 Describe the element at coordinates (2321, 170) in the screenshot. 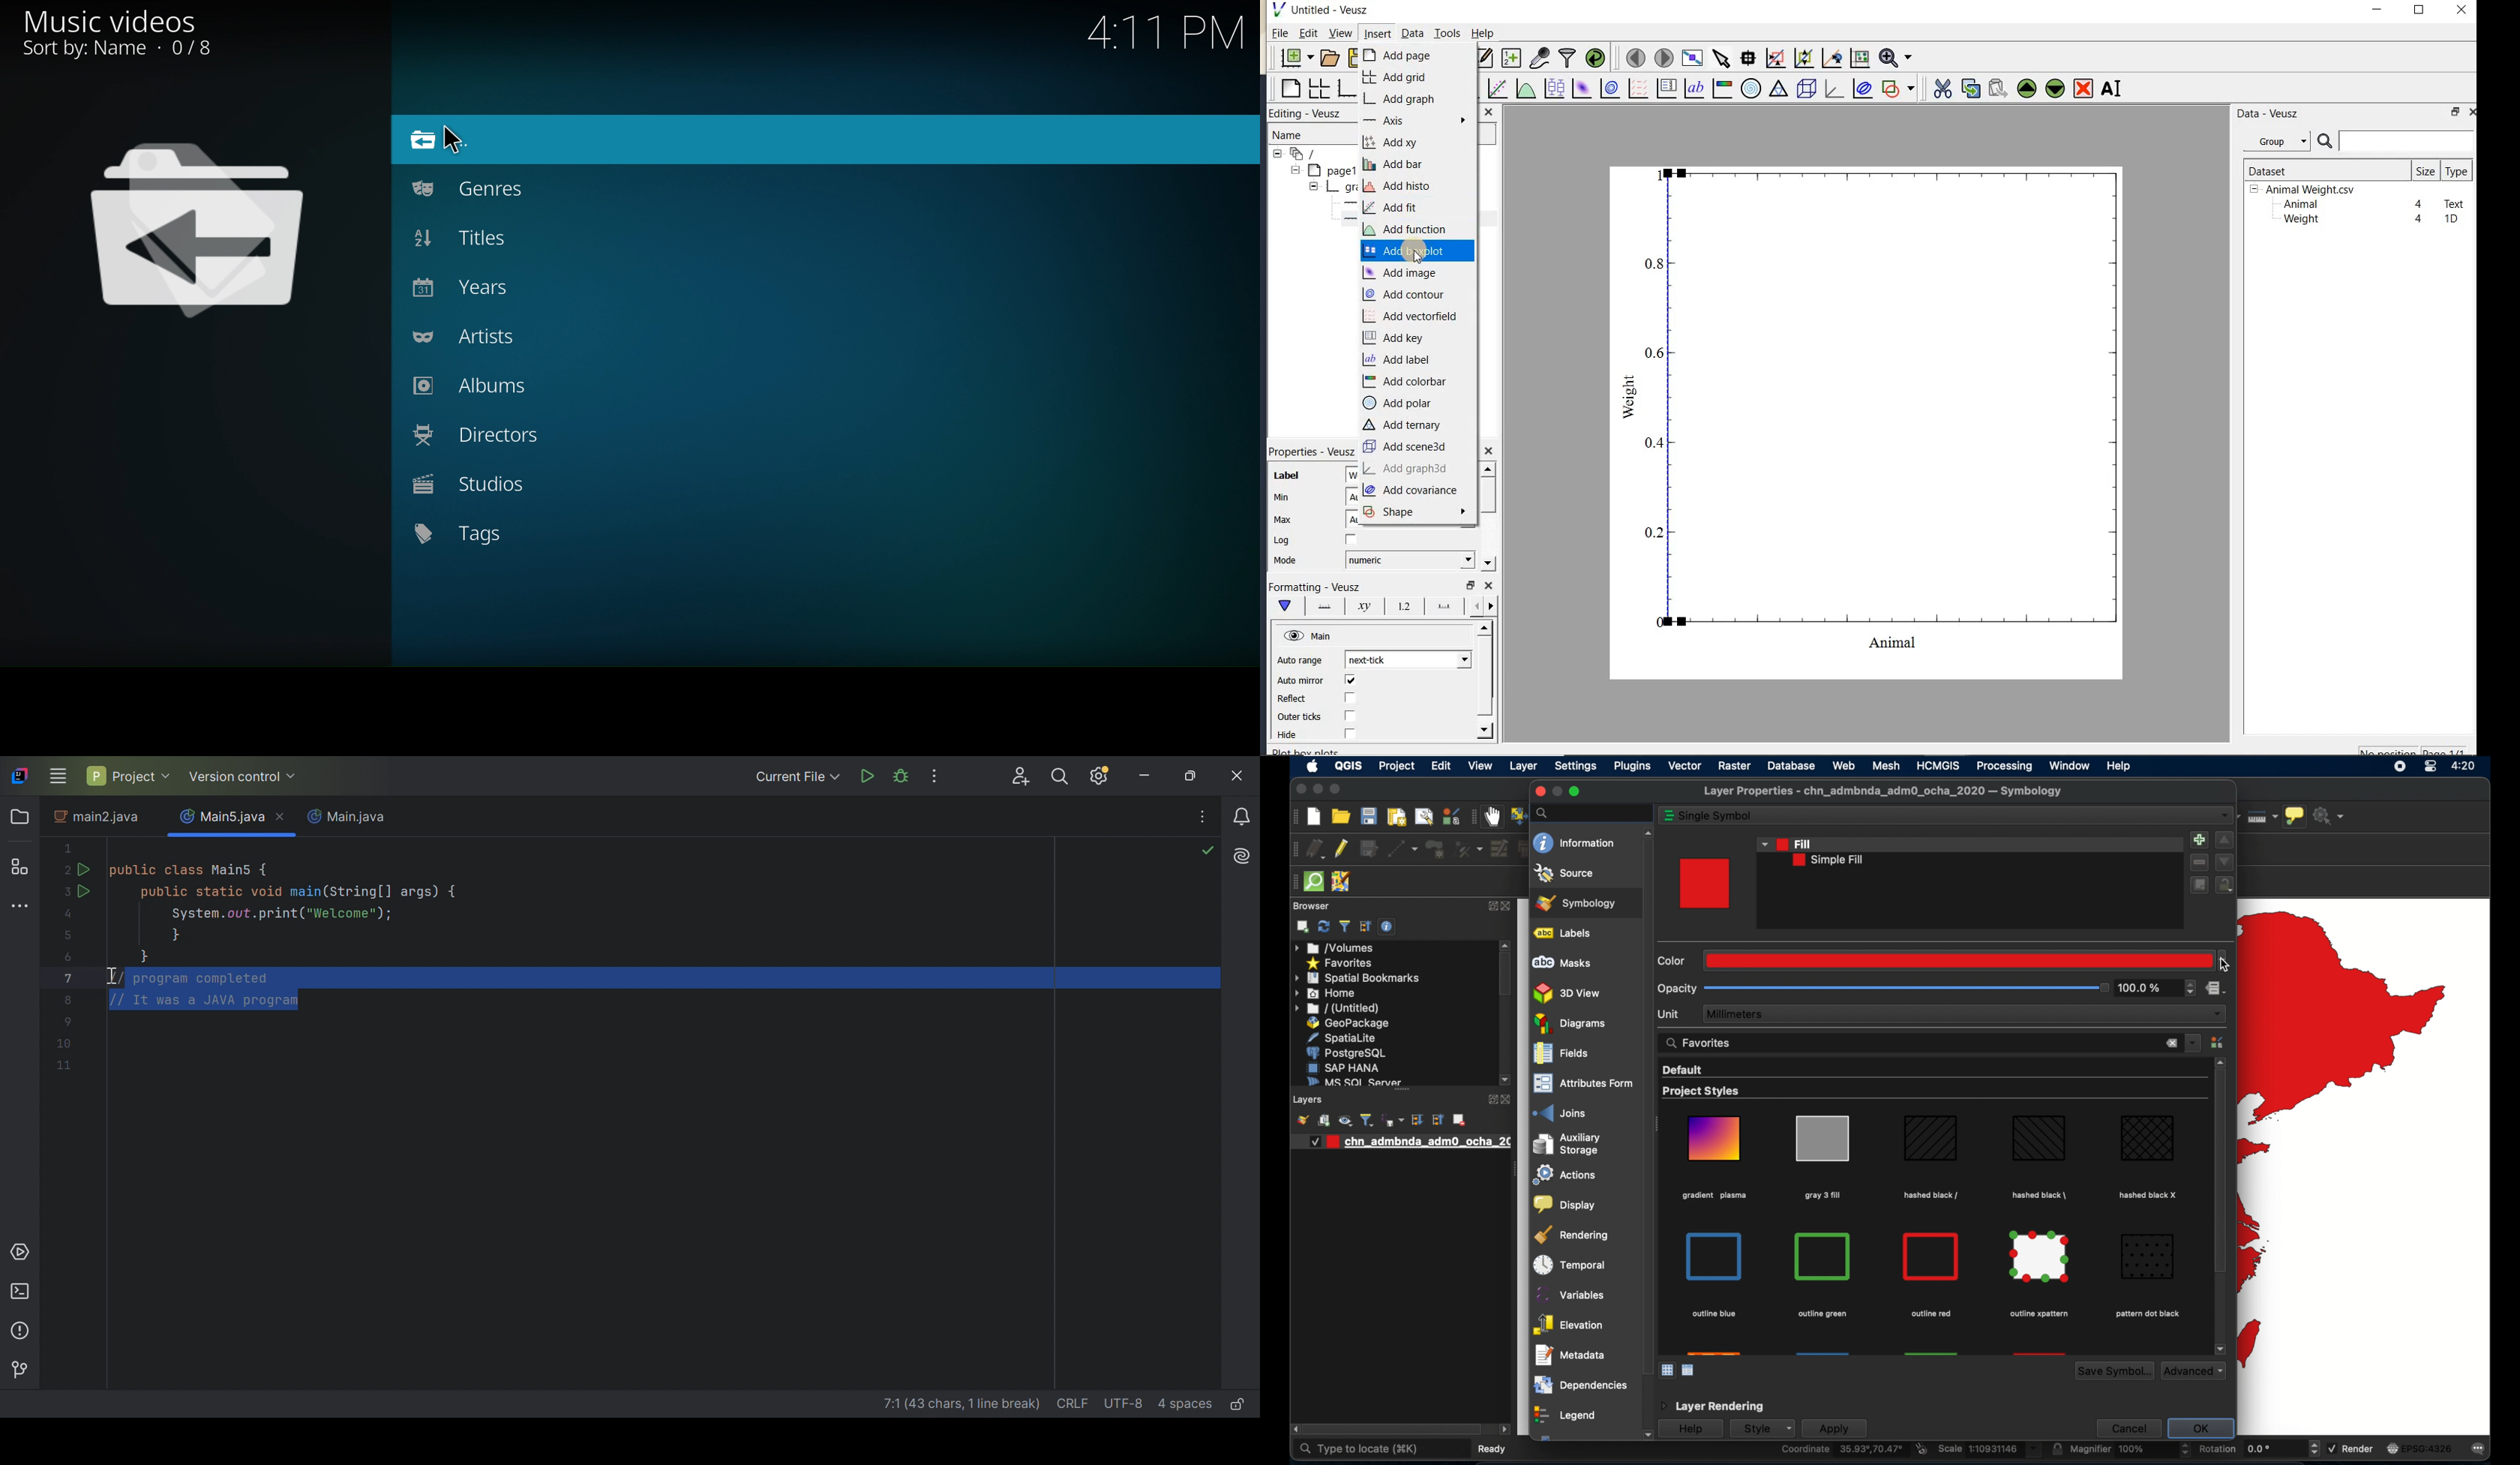

I see `Dataset` at that location.